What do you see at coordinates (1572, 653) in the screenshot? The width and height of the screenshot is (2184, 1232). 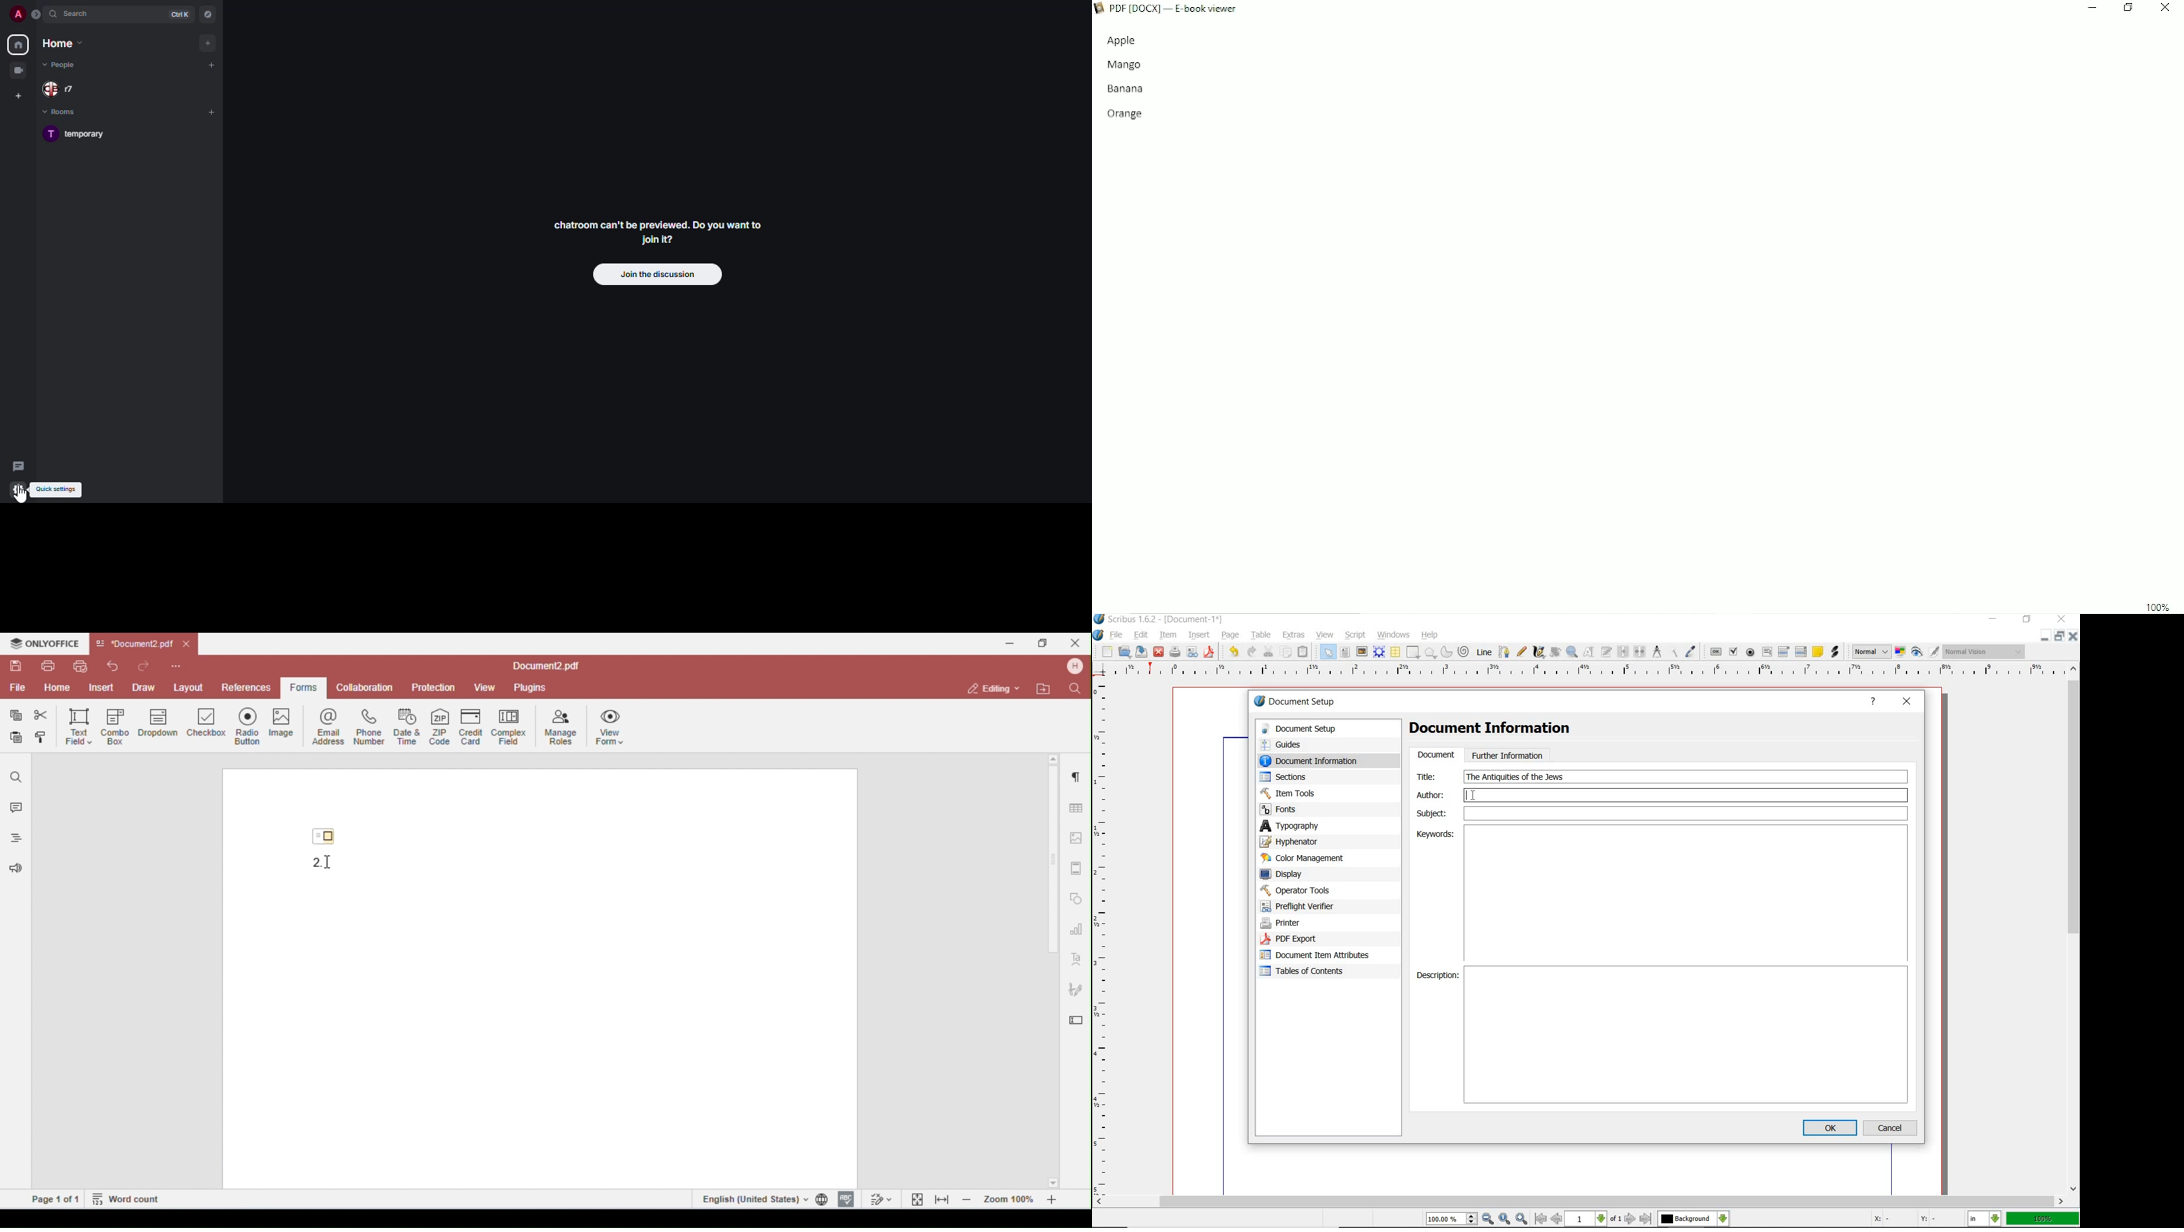 I see `zoom in or zoom out` at bounding box center [1572, 653].